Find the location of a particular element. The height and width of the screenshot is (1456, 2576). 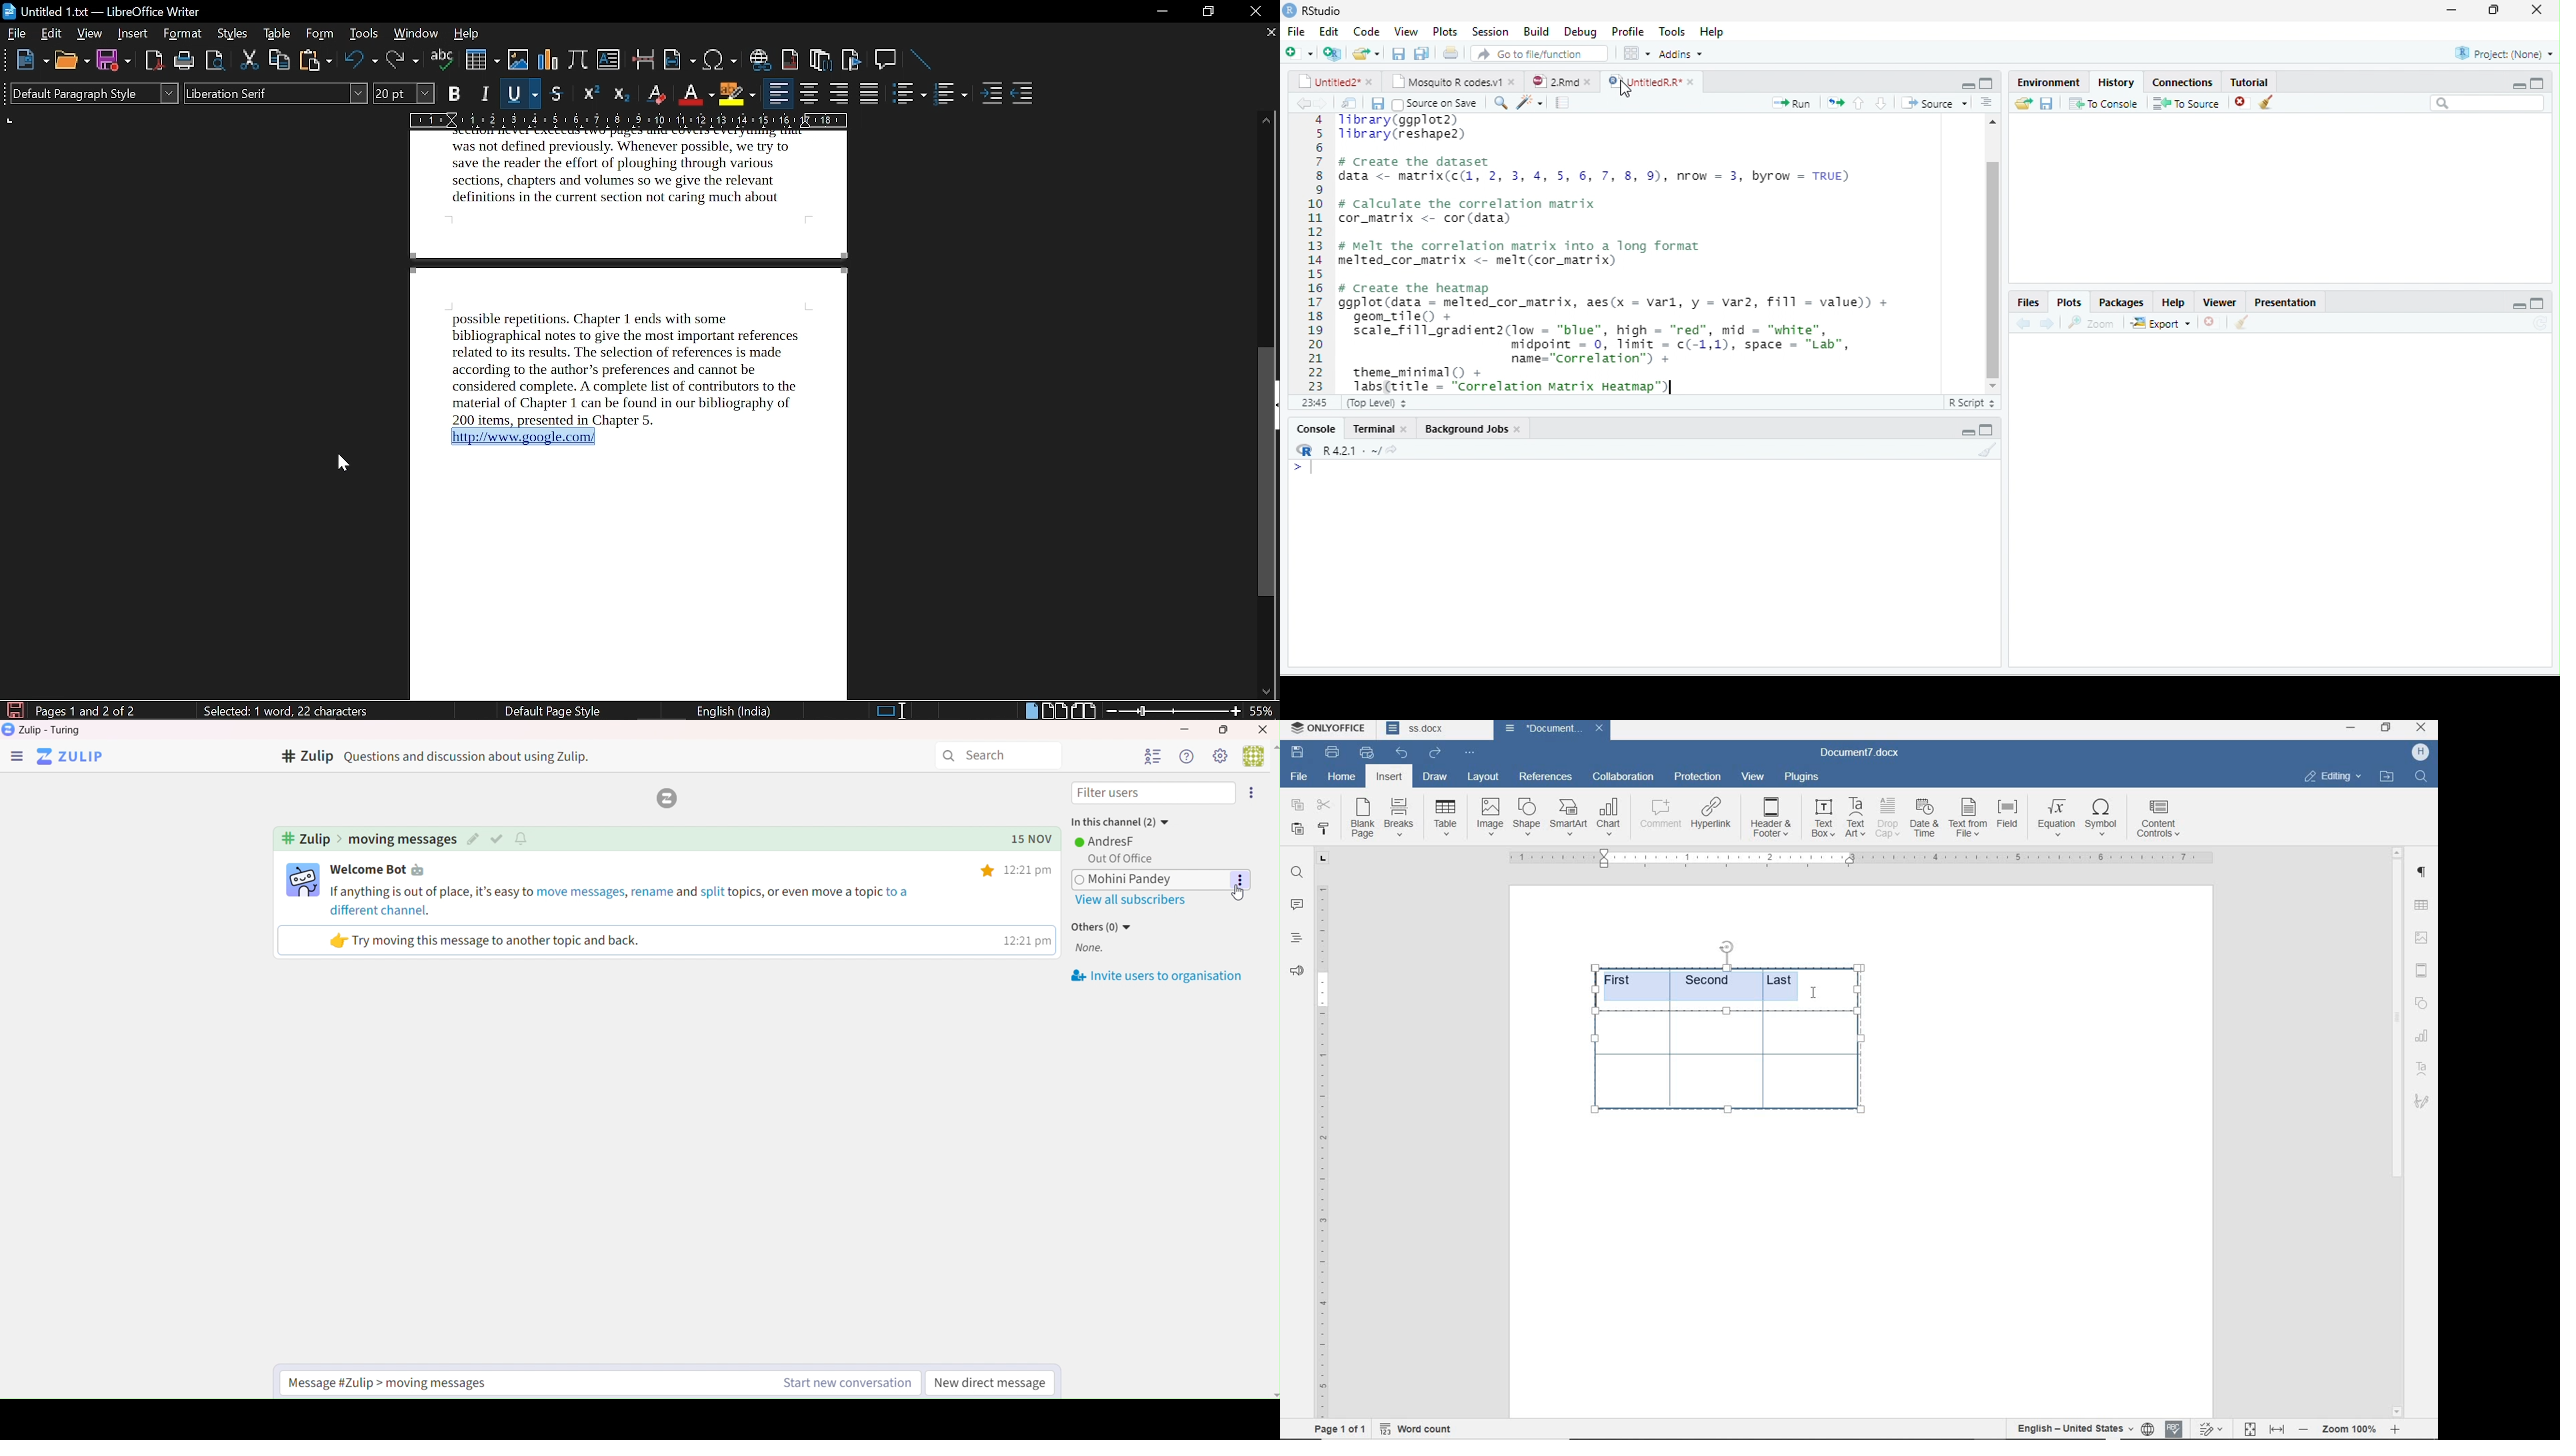

minimize is located at coordinates (1968, 431).